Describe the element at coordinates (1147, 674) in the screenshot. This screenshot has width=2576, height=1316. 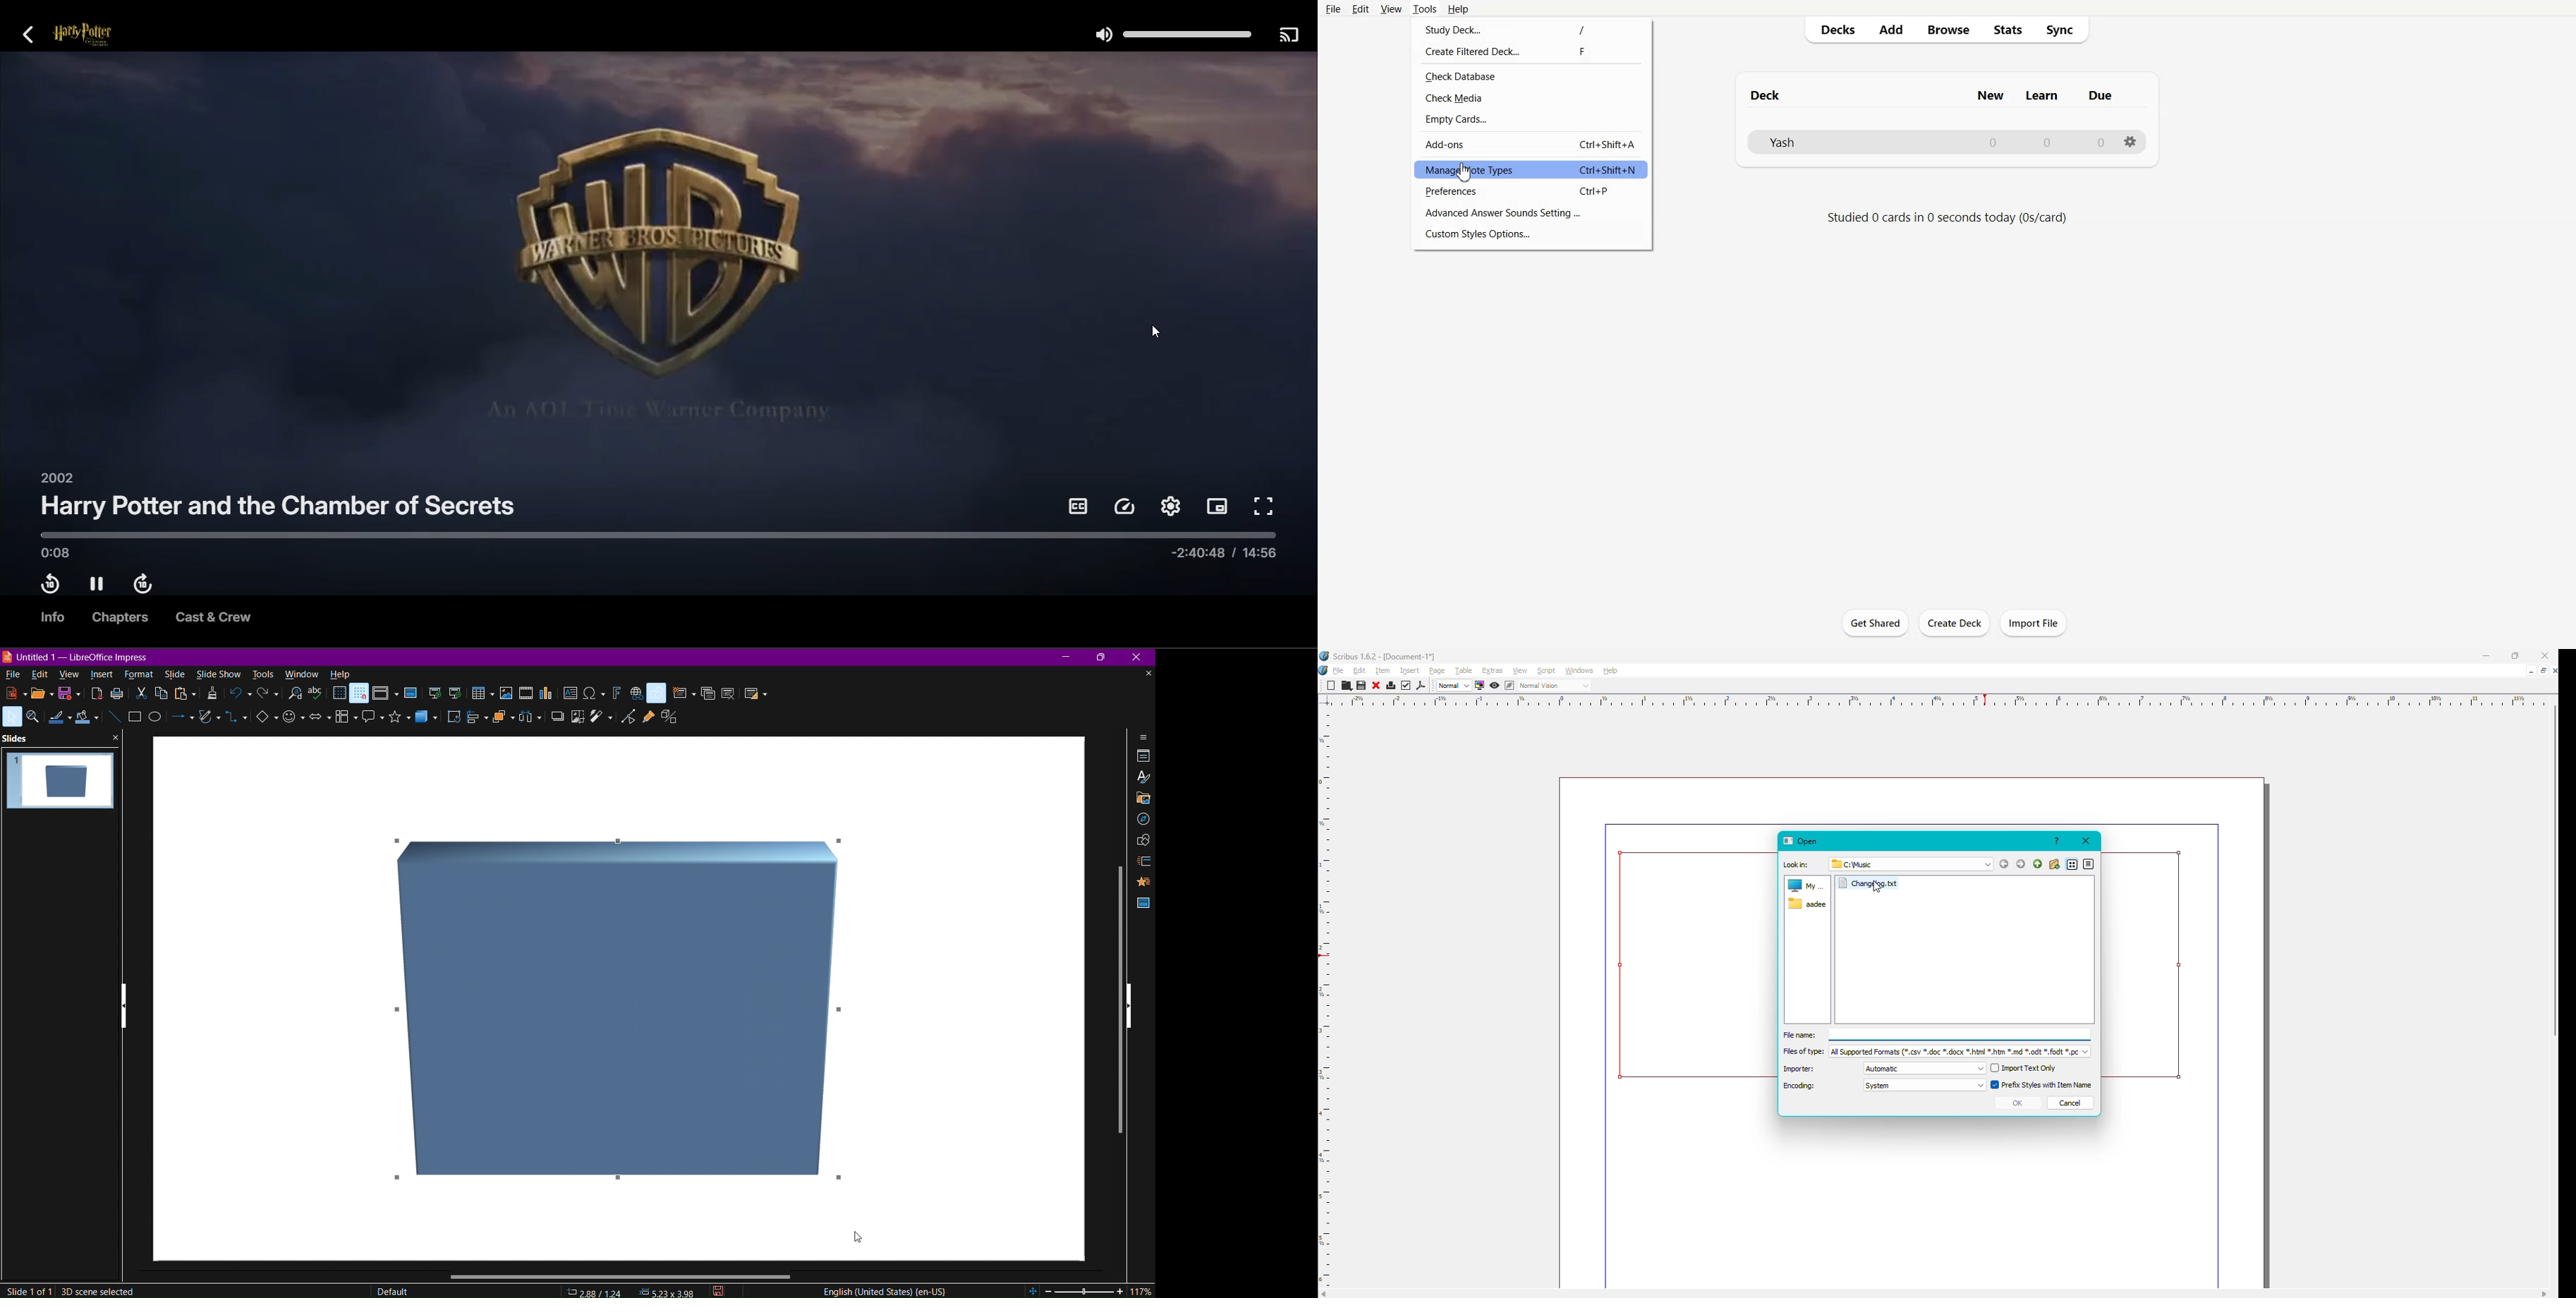
I see `close document` at that location.